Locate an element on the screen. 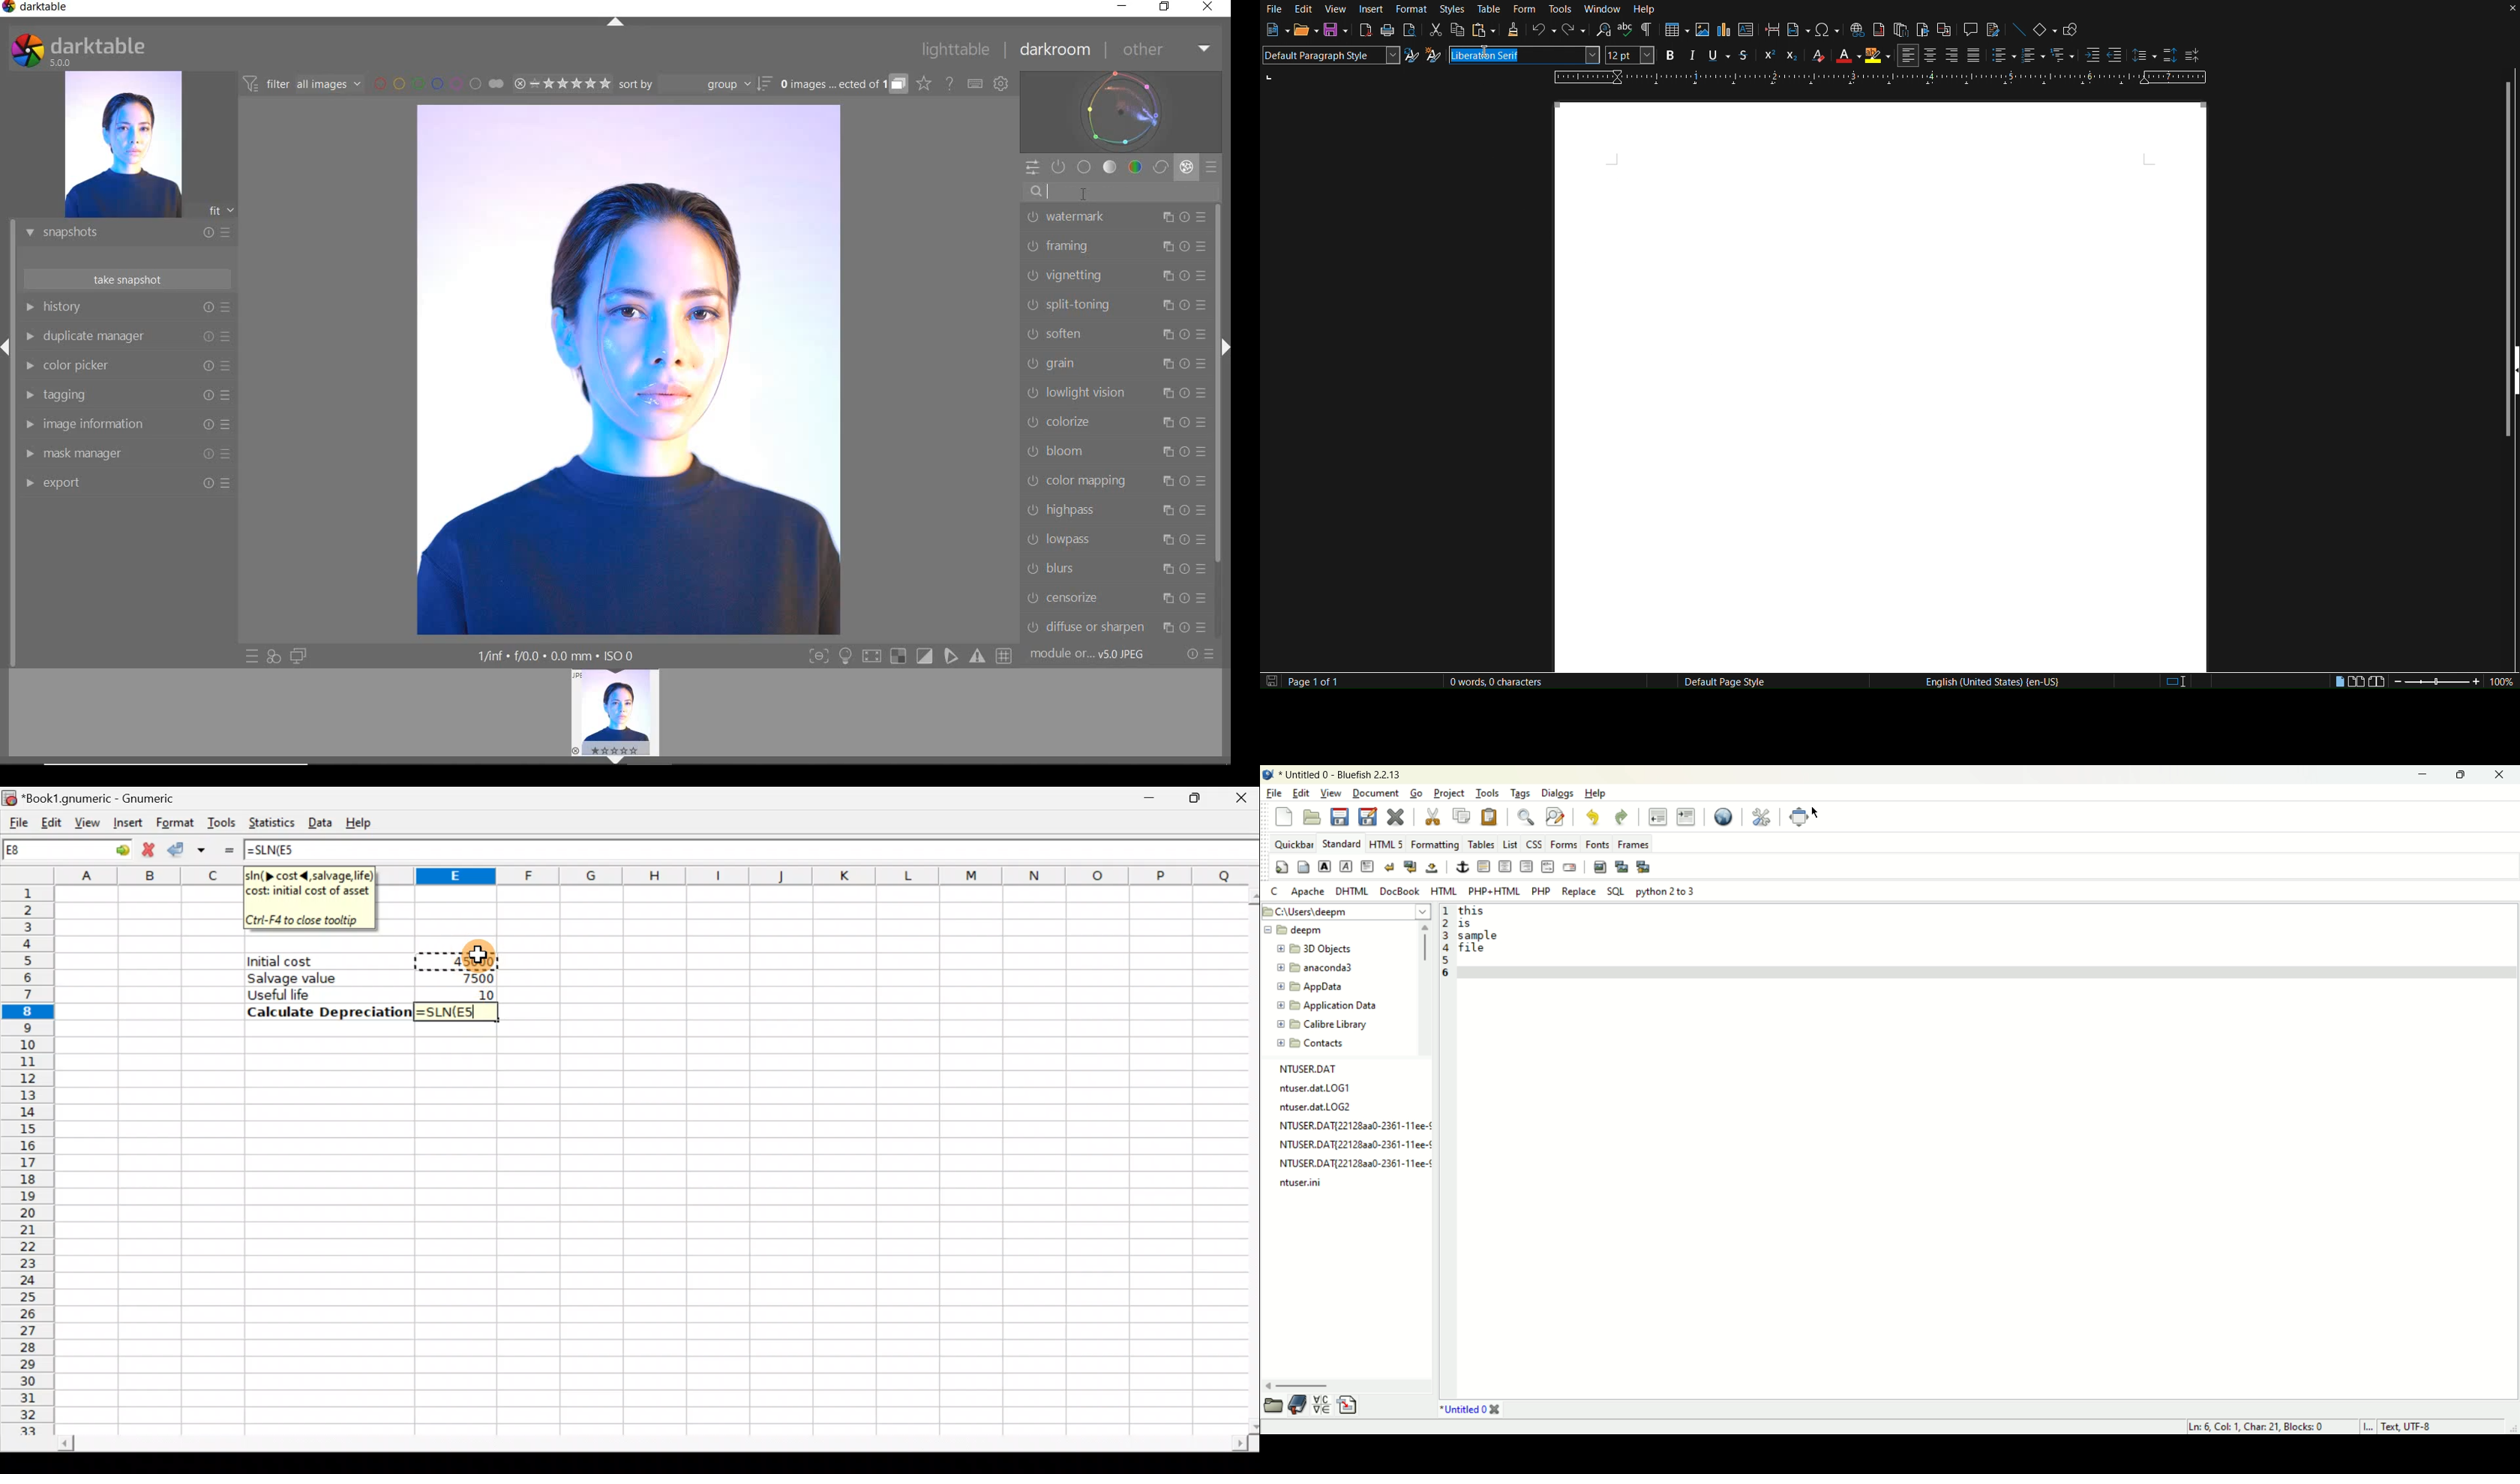 This screenshot has width=2520, height=1484. apache is located at coordinates (1309, 892).